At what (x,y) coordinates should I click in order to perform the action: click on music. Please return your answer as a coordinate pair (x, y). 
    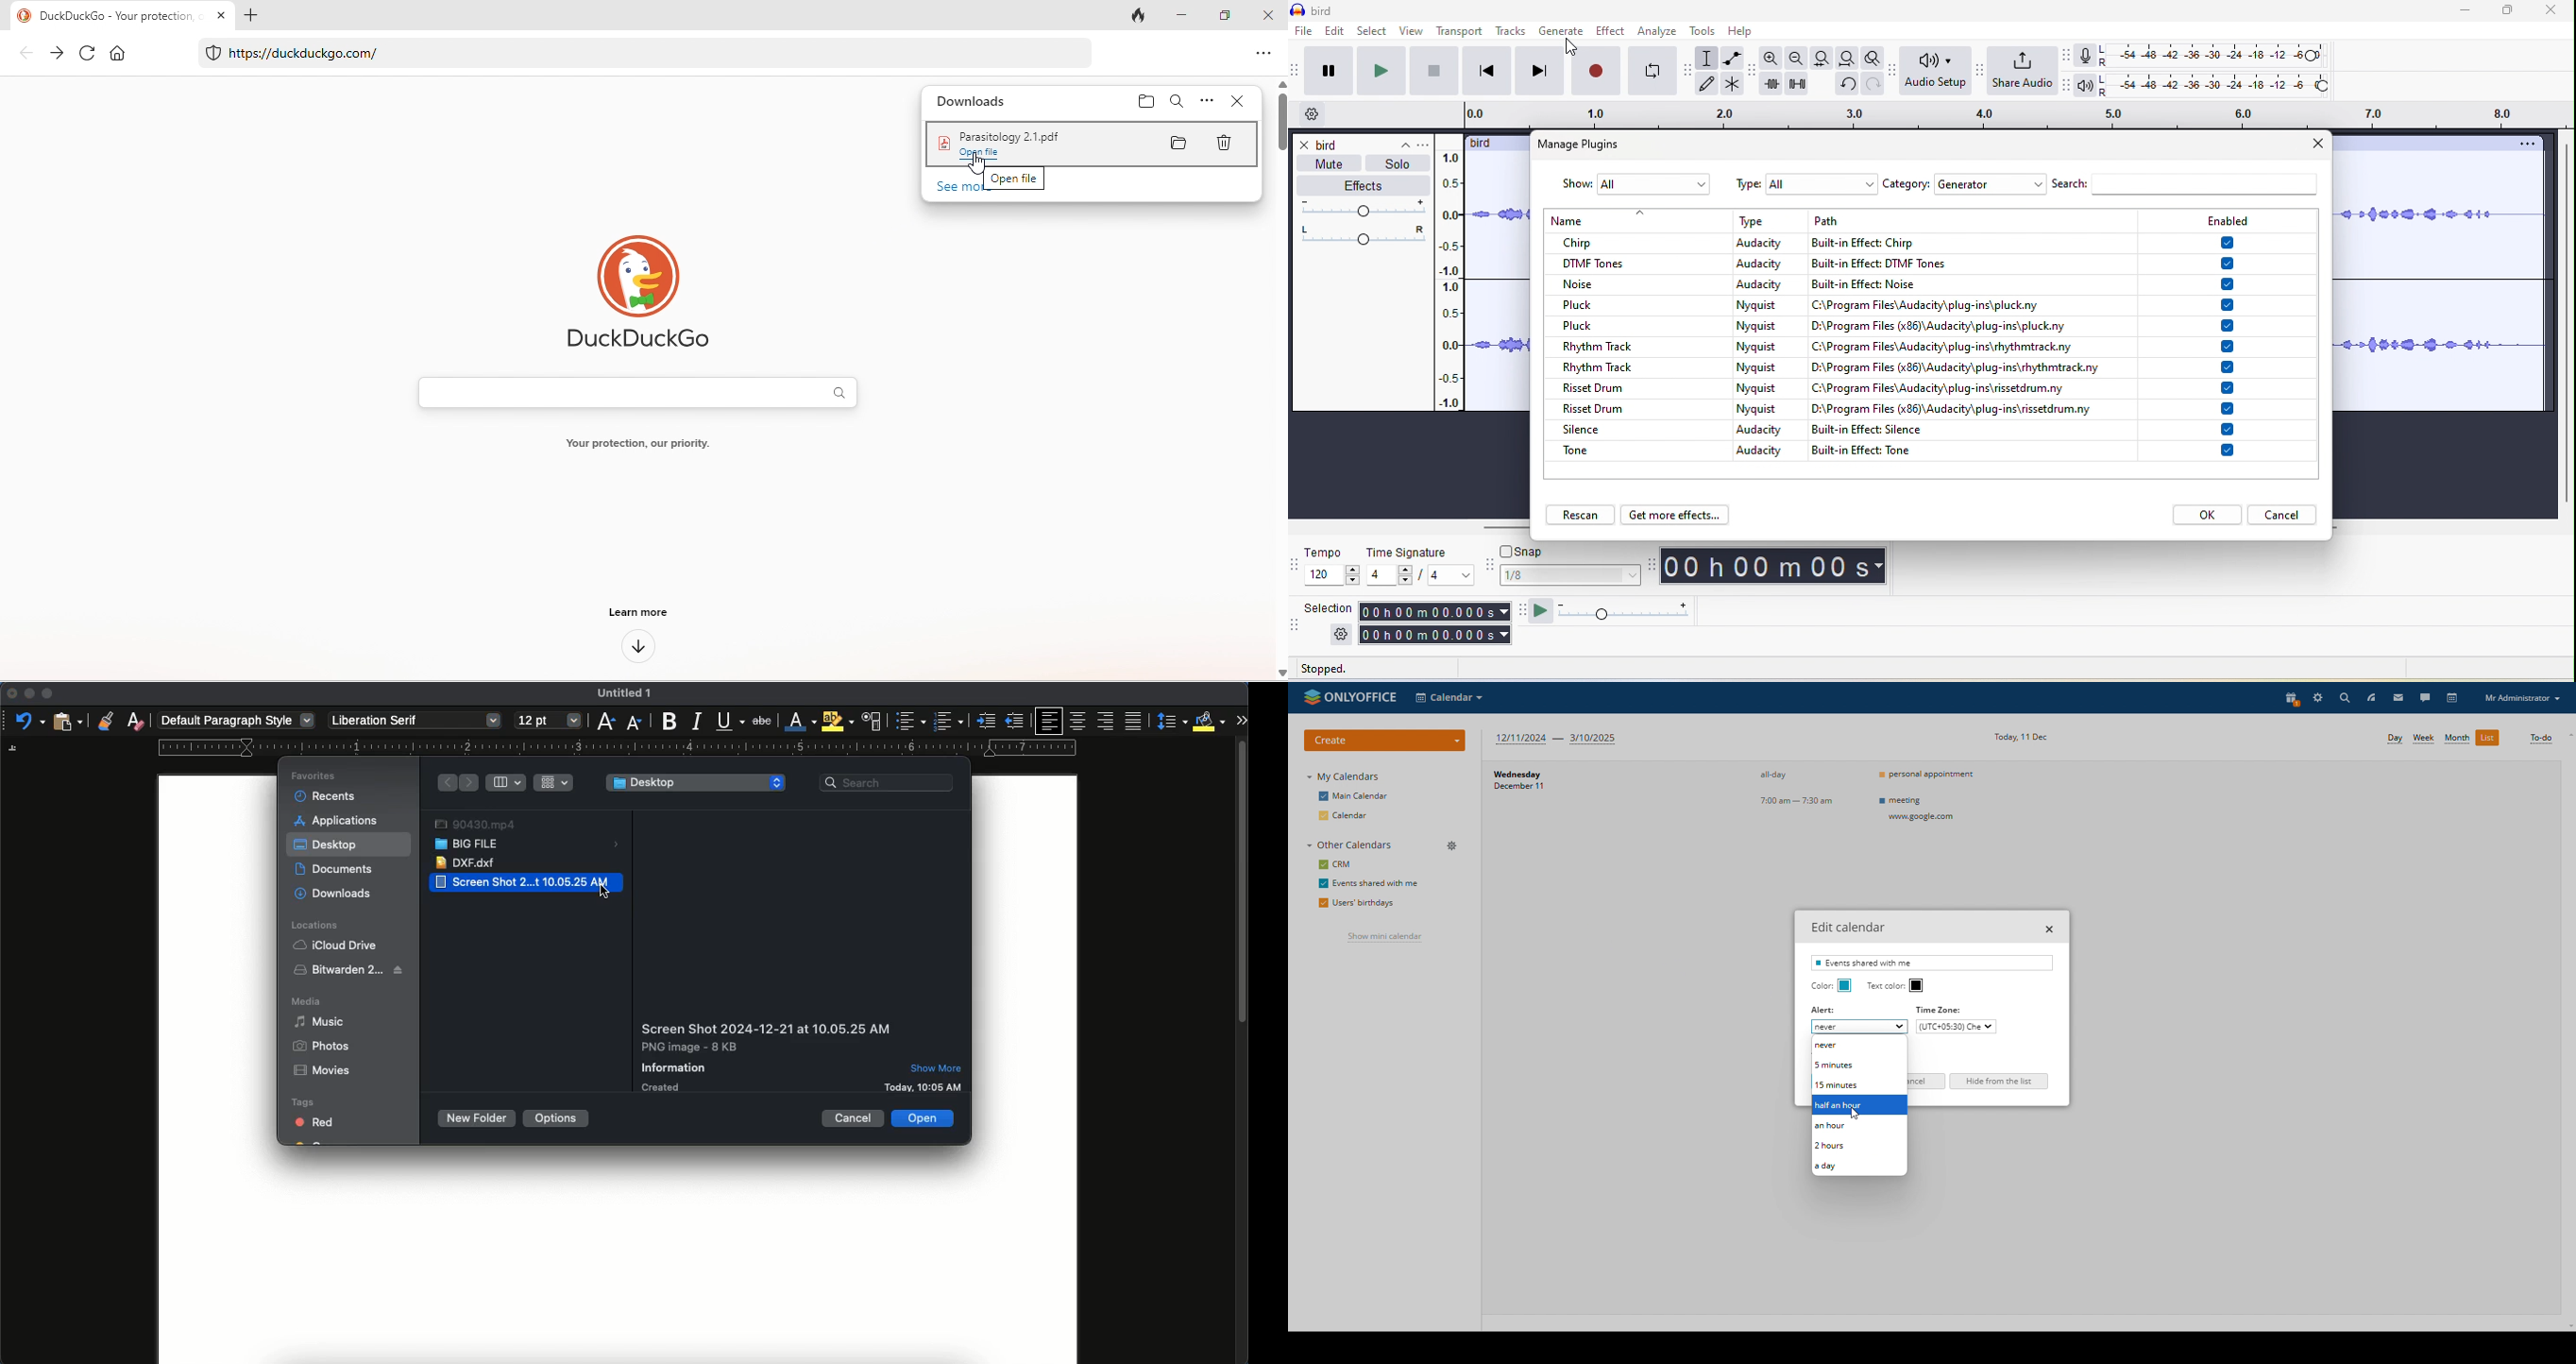
    Looking at the image, I should click on (318, 1020).